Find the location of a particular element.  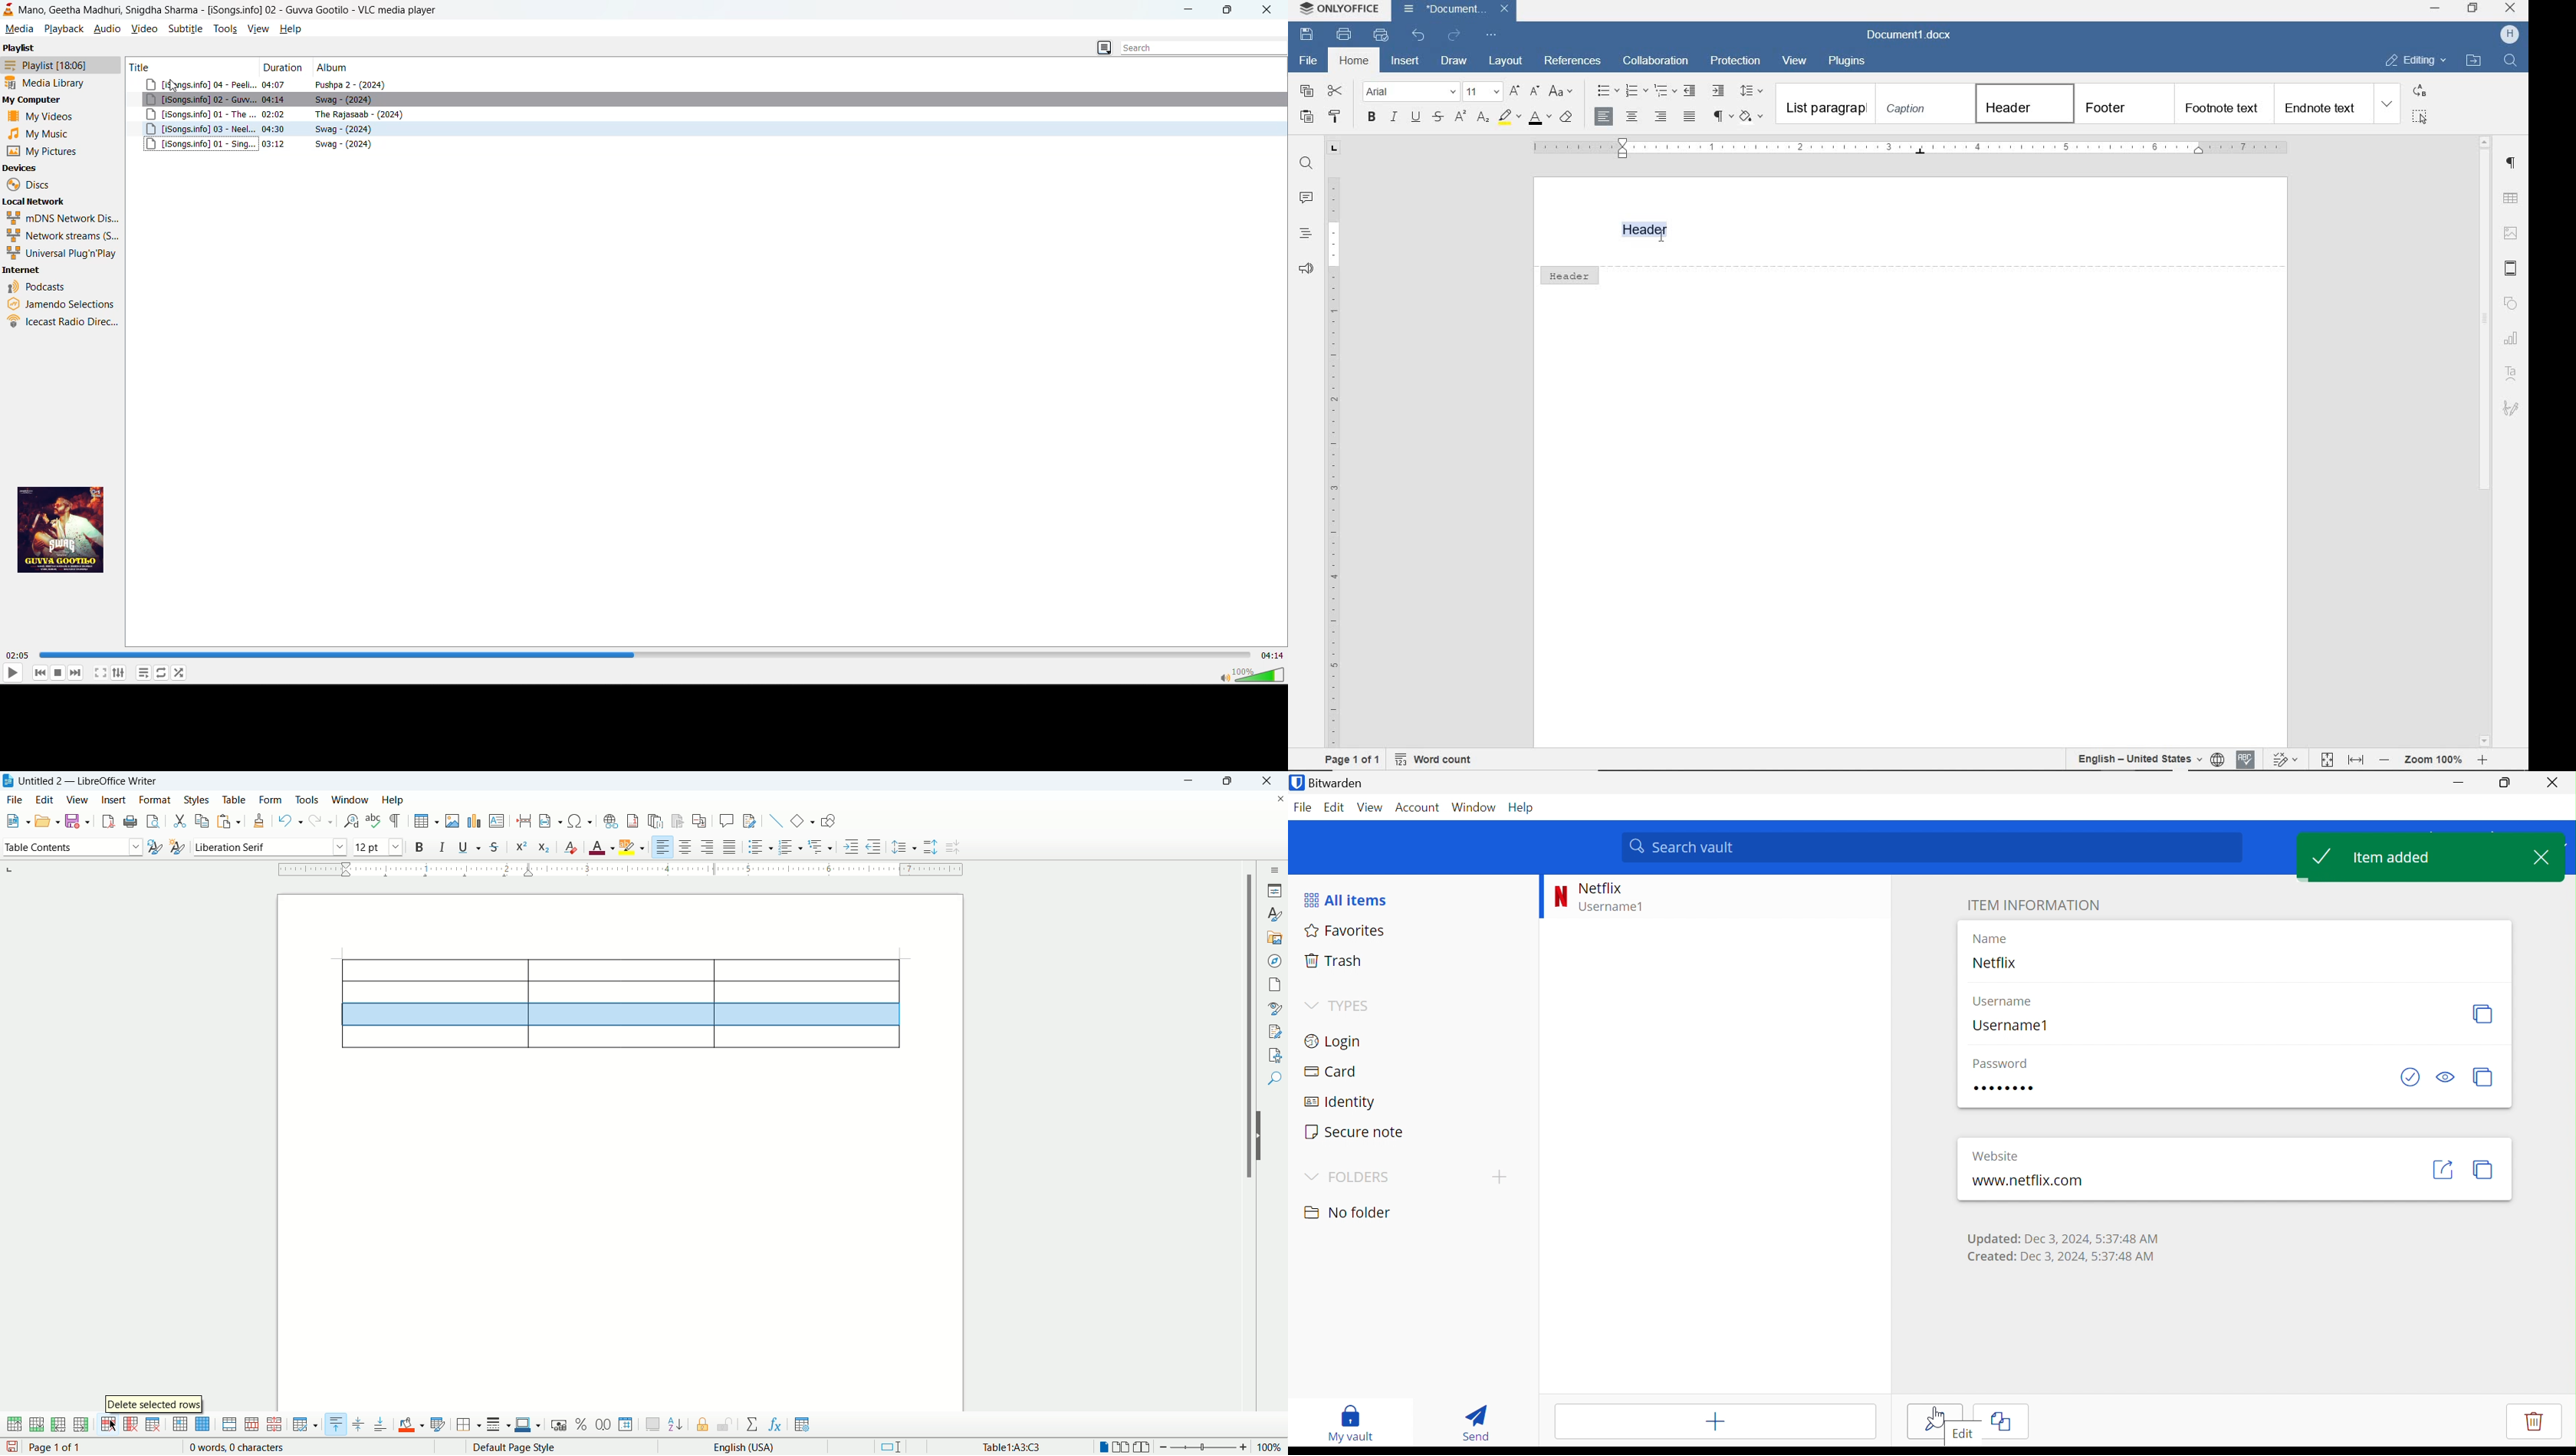

 is located at coordinates (2512, 408).